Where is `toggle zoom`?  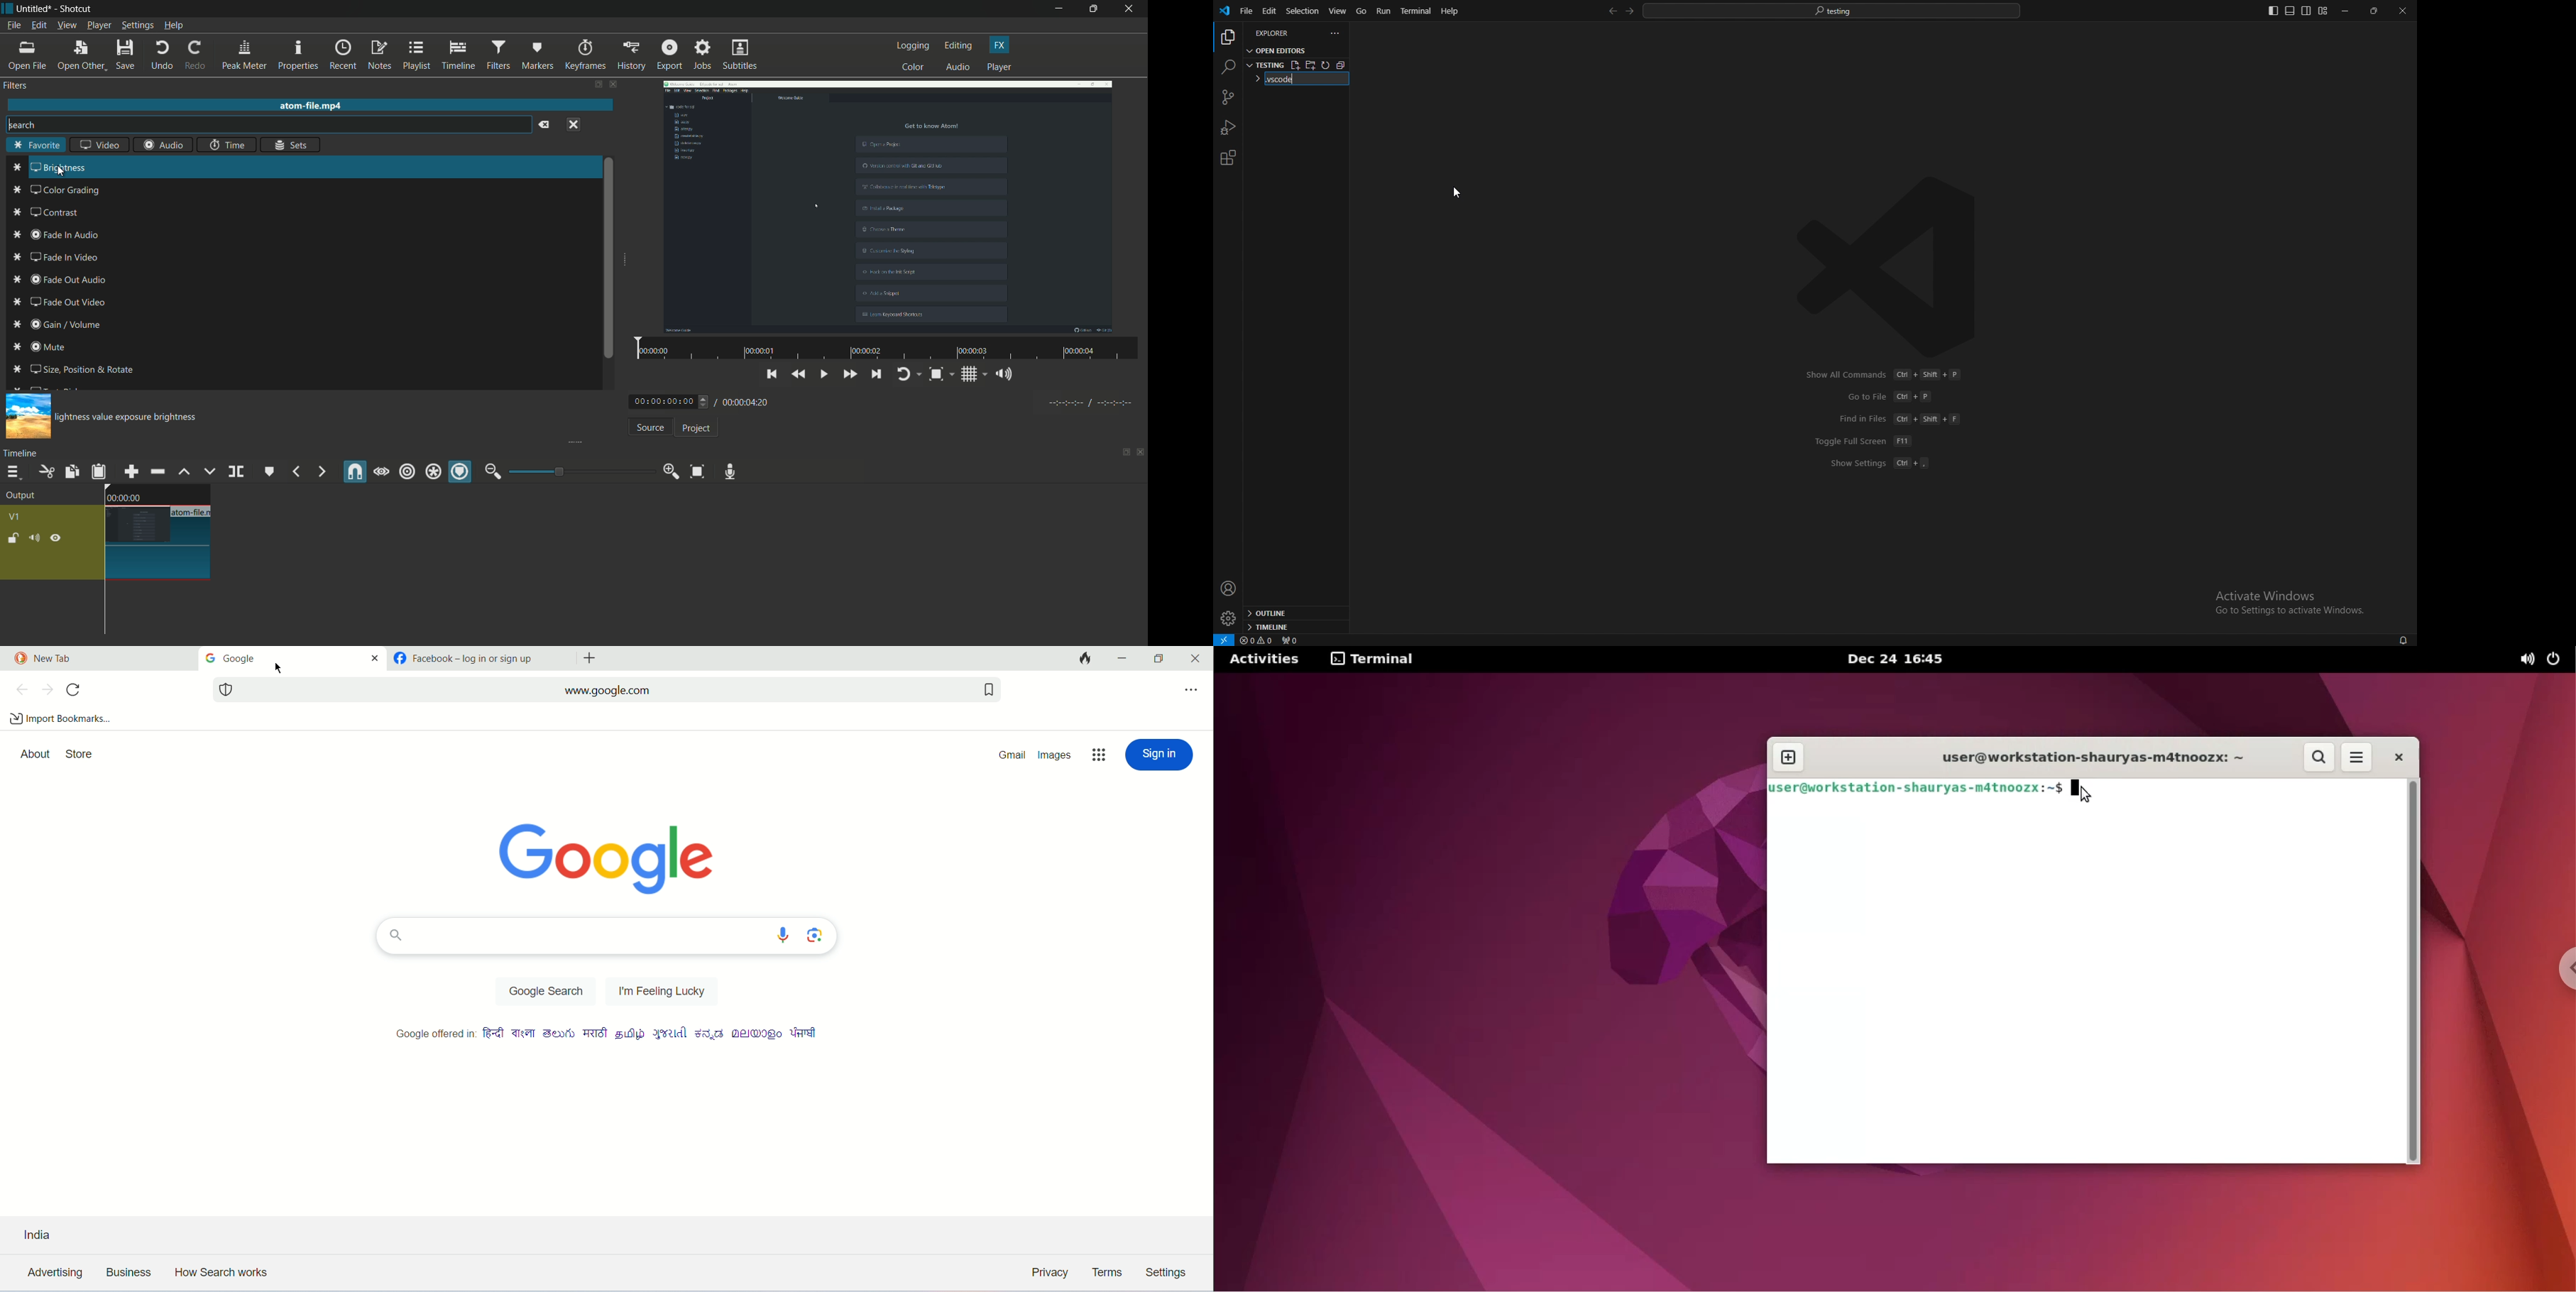
toggle zoom is located at coordinates (941, 375).